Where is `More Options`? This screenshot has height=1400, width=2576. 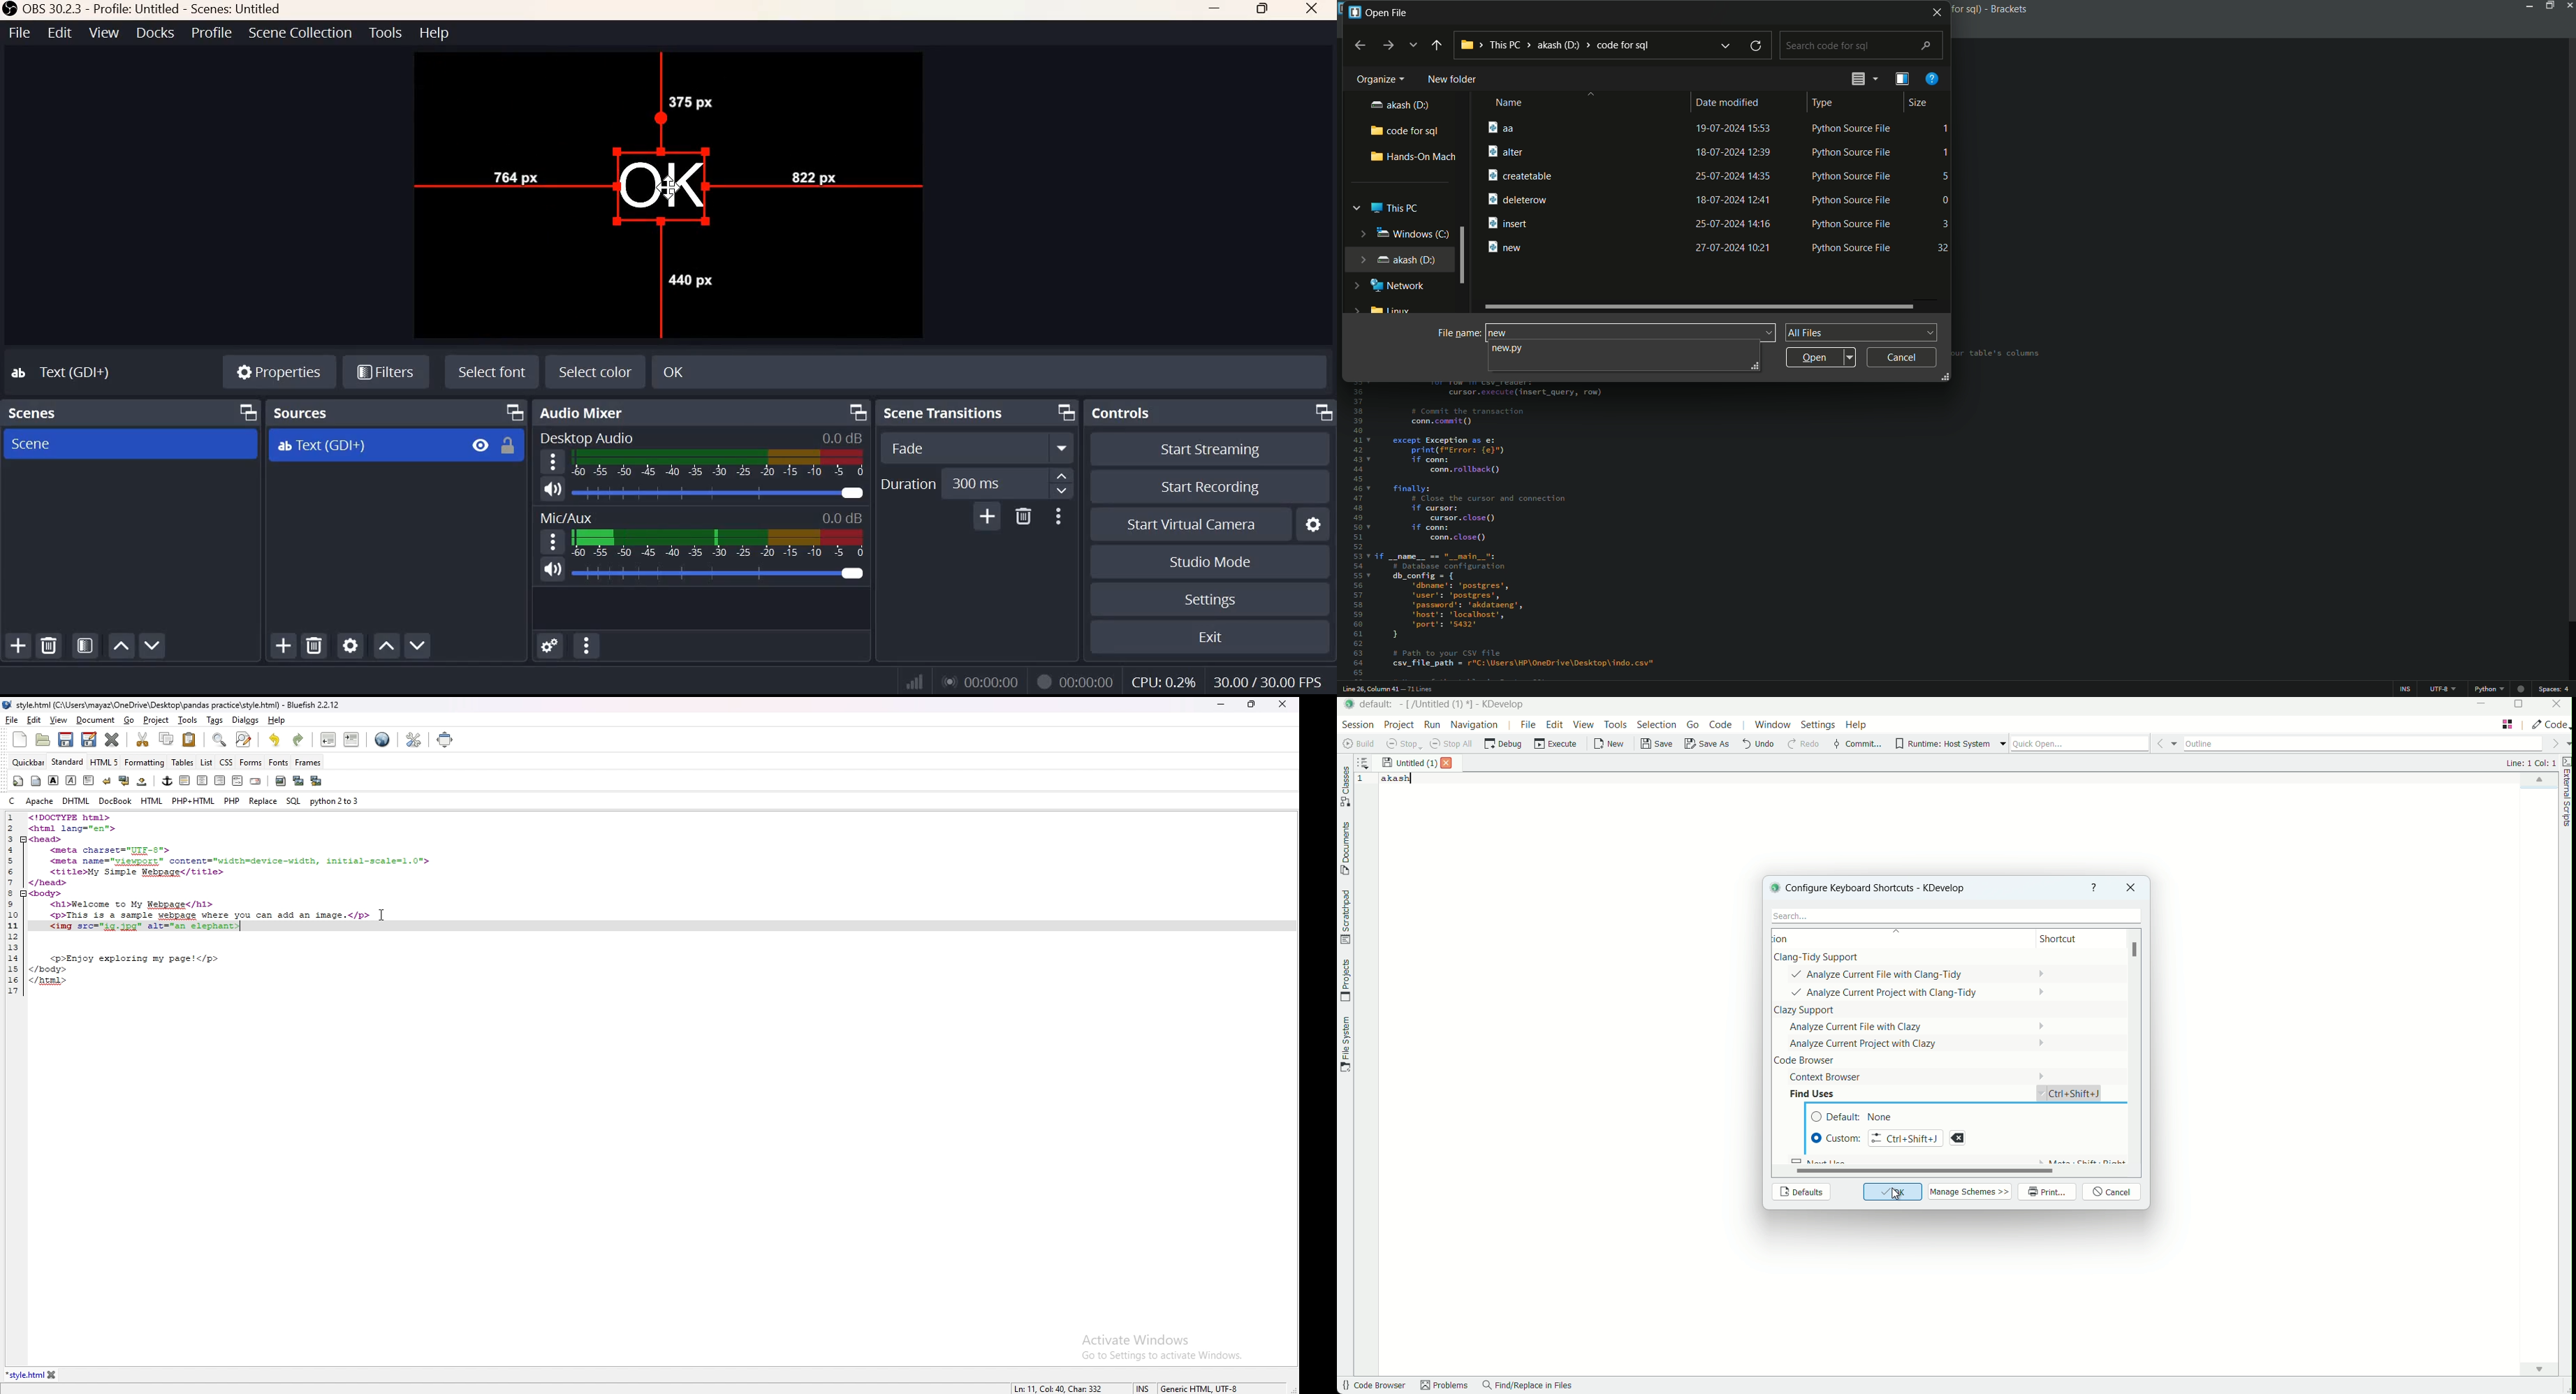
More Options is located at coordinates (1057, 517).